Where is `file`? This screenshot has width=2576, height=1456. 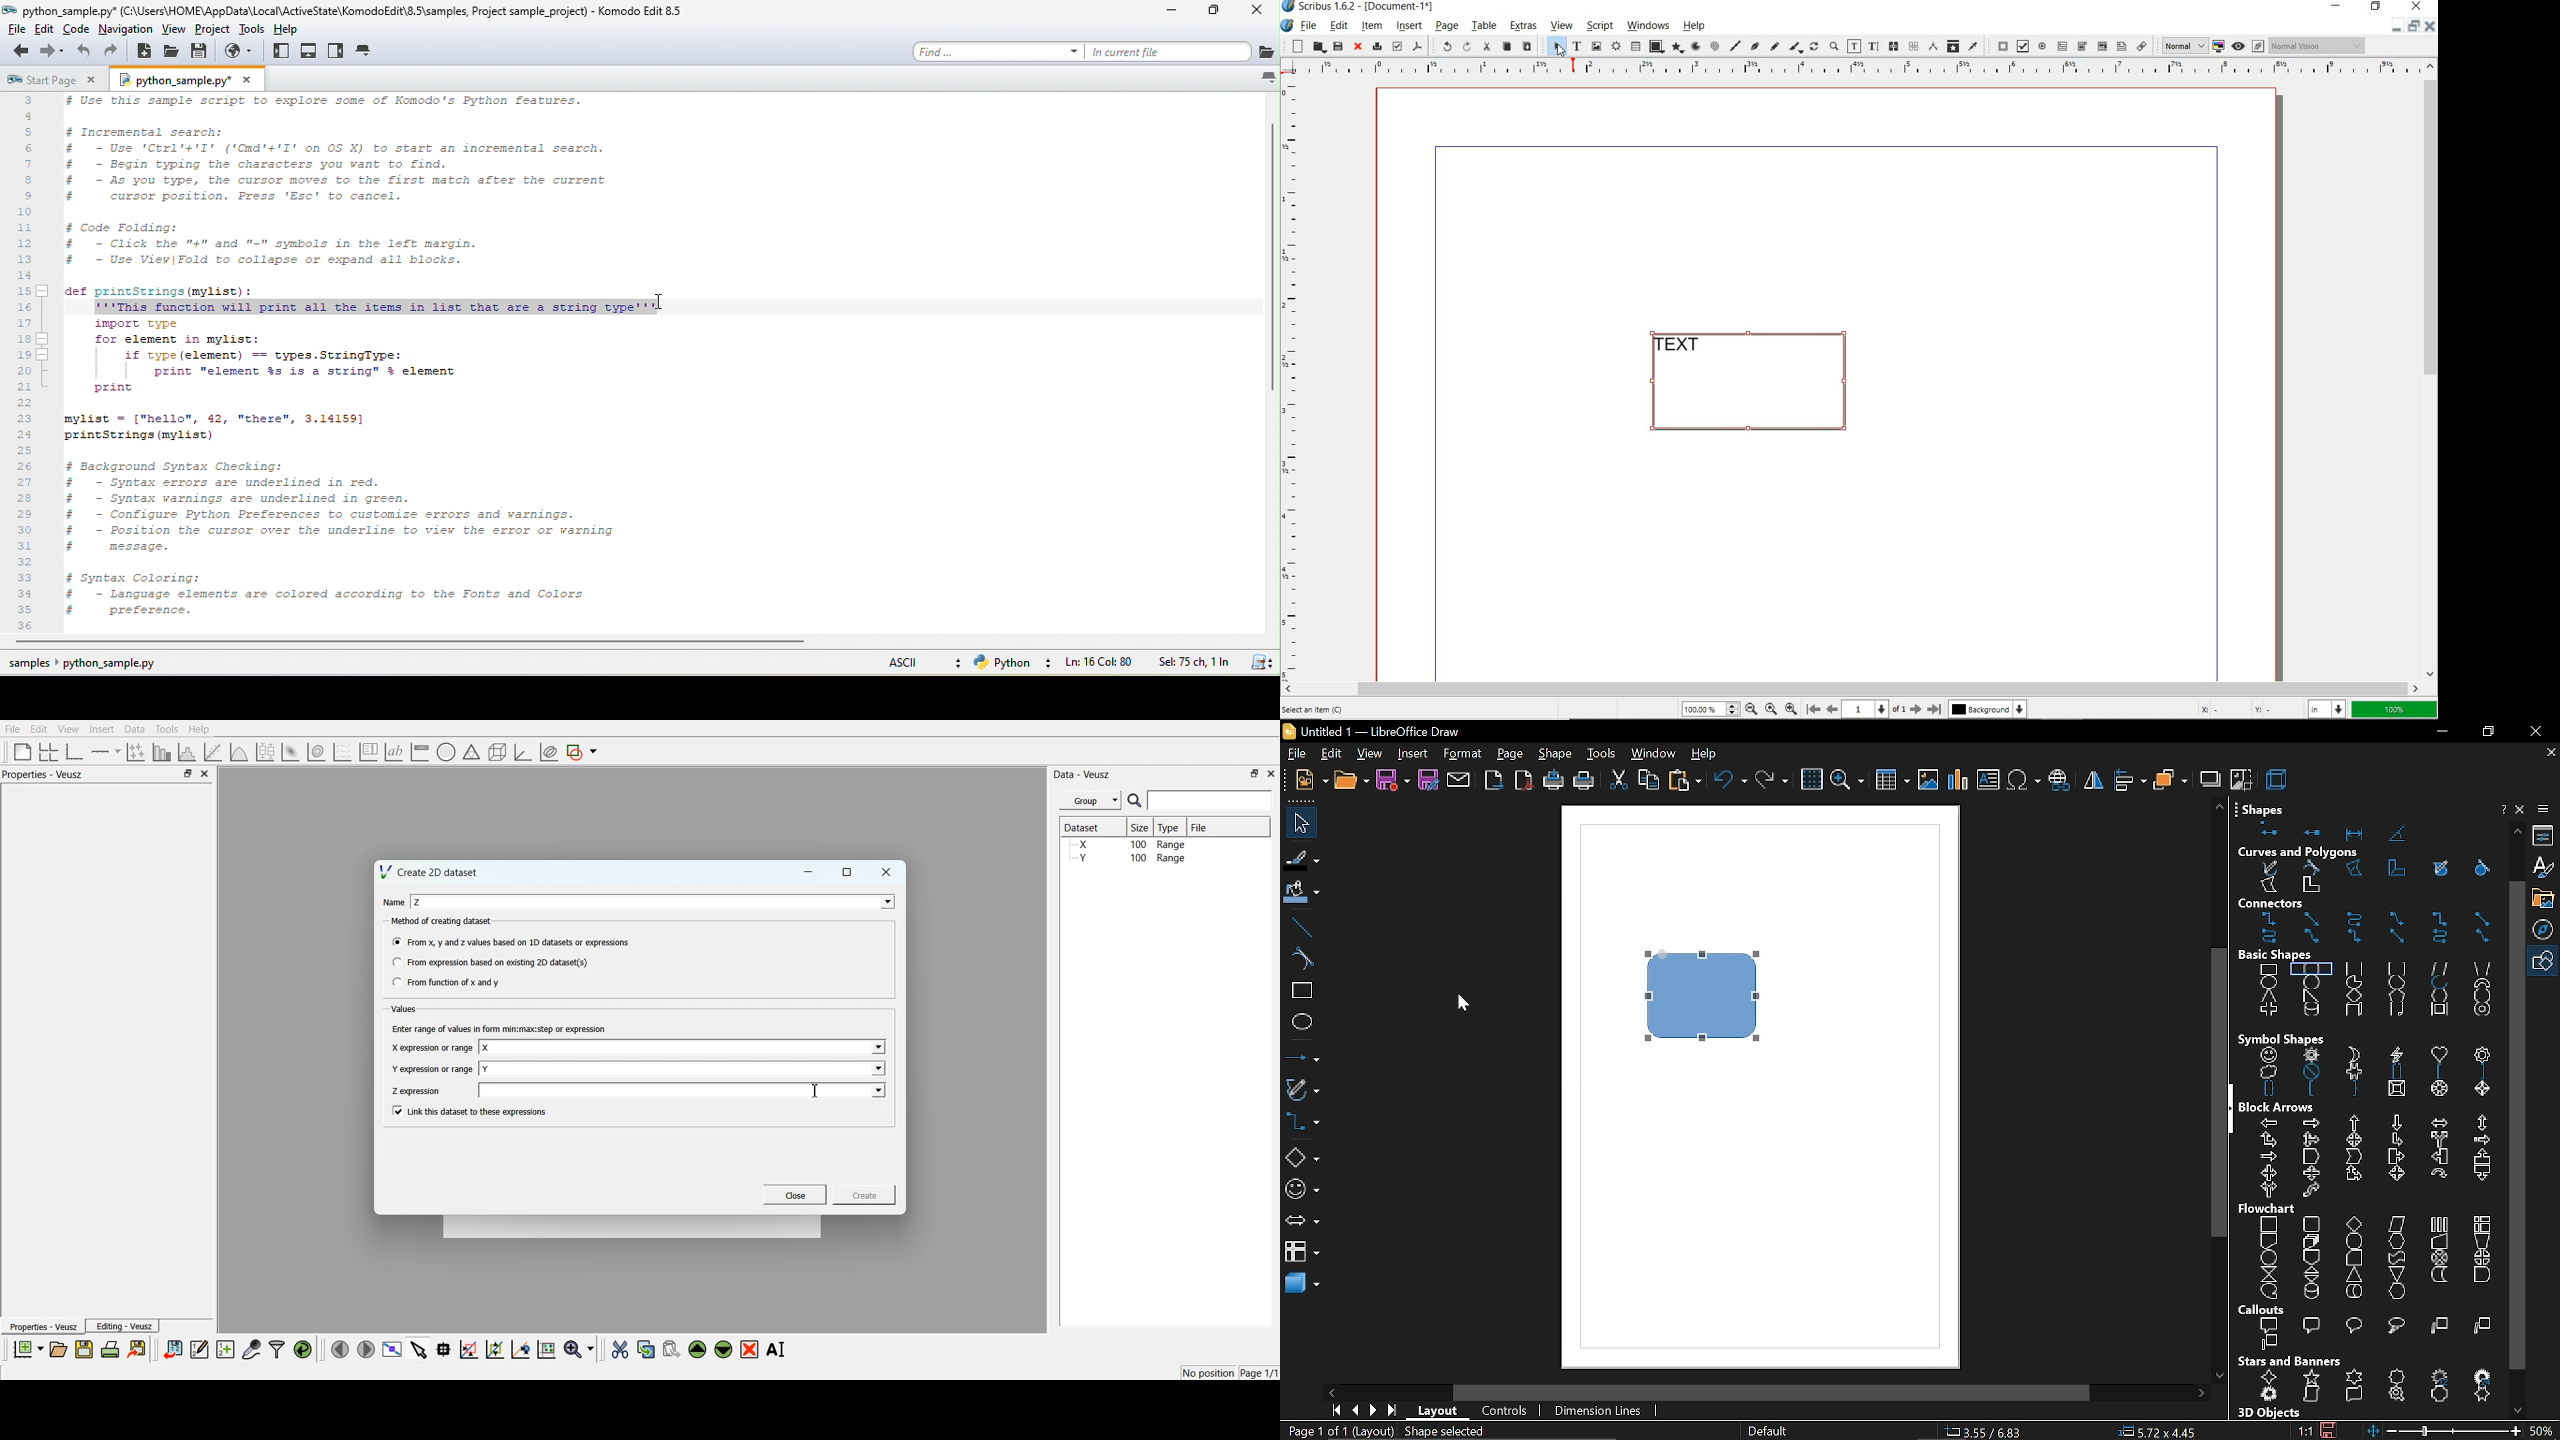
file is located at coordinates (1308, 26).